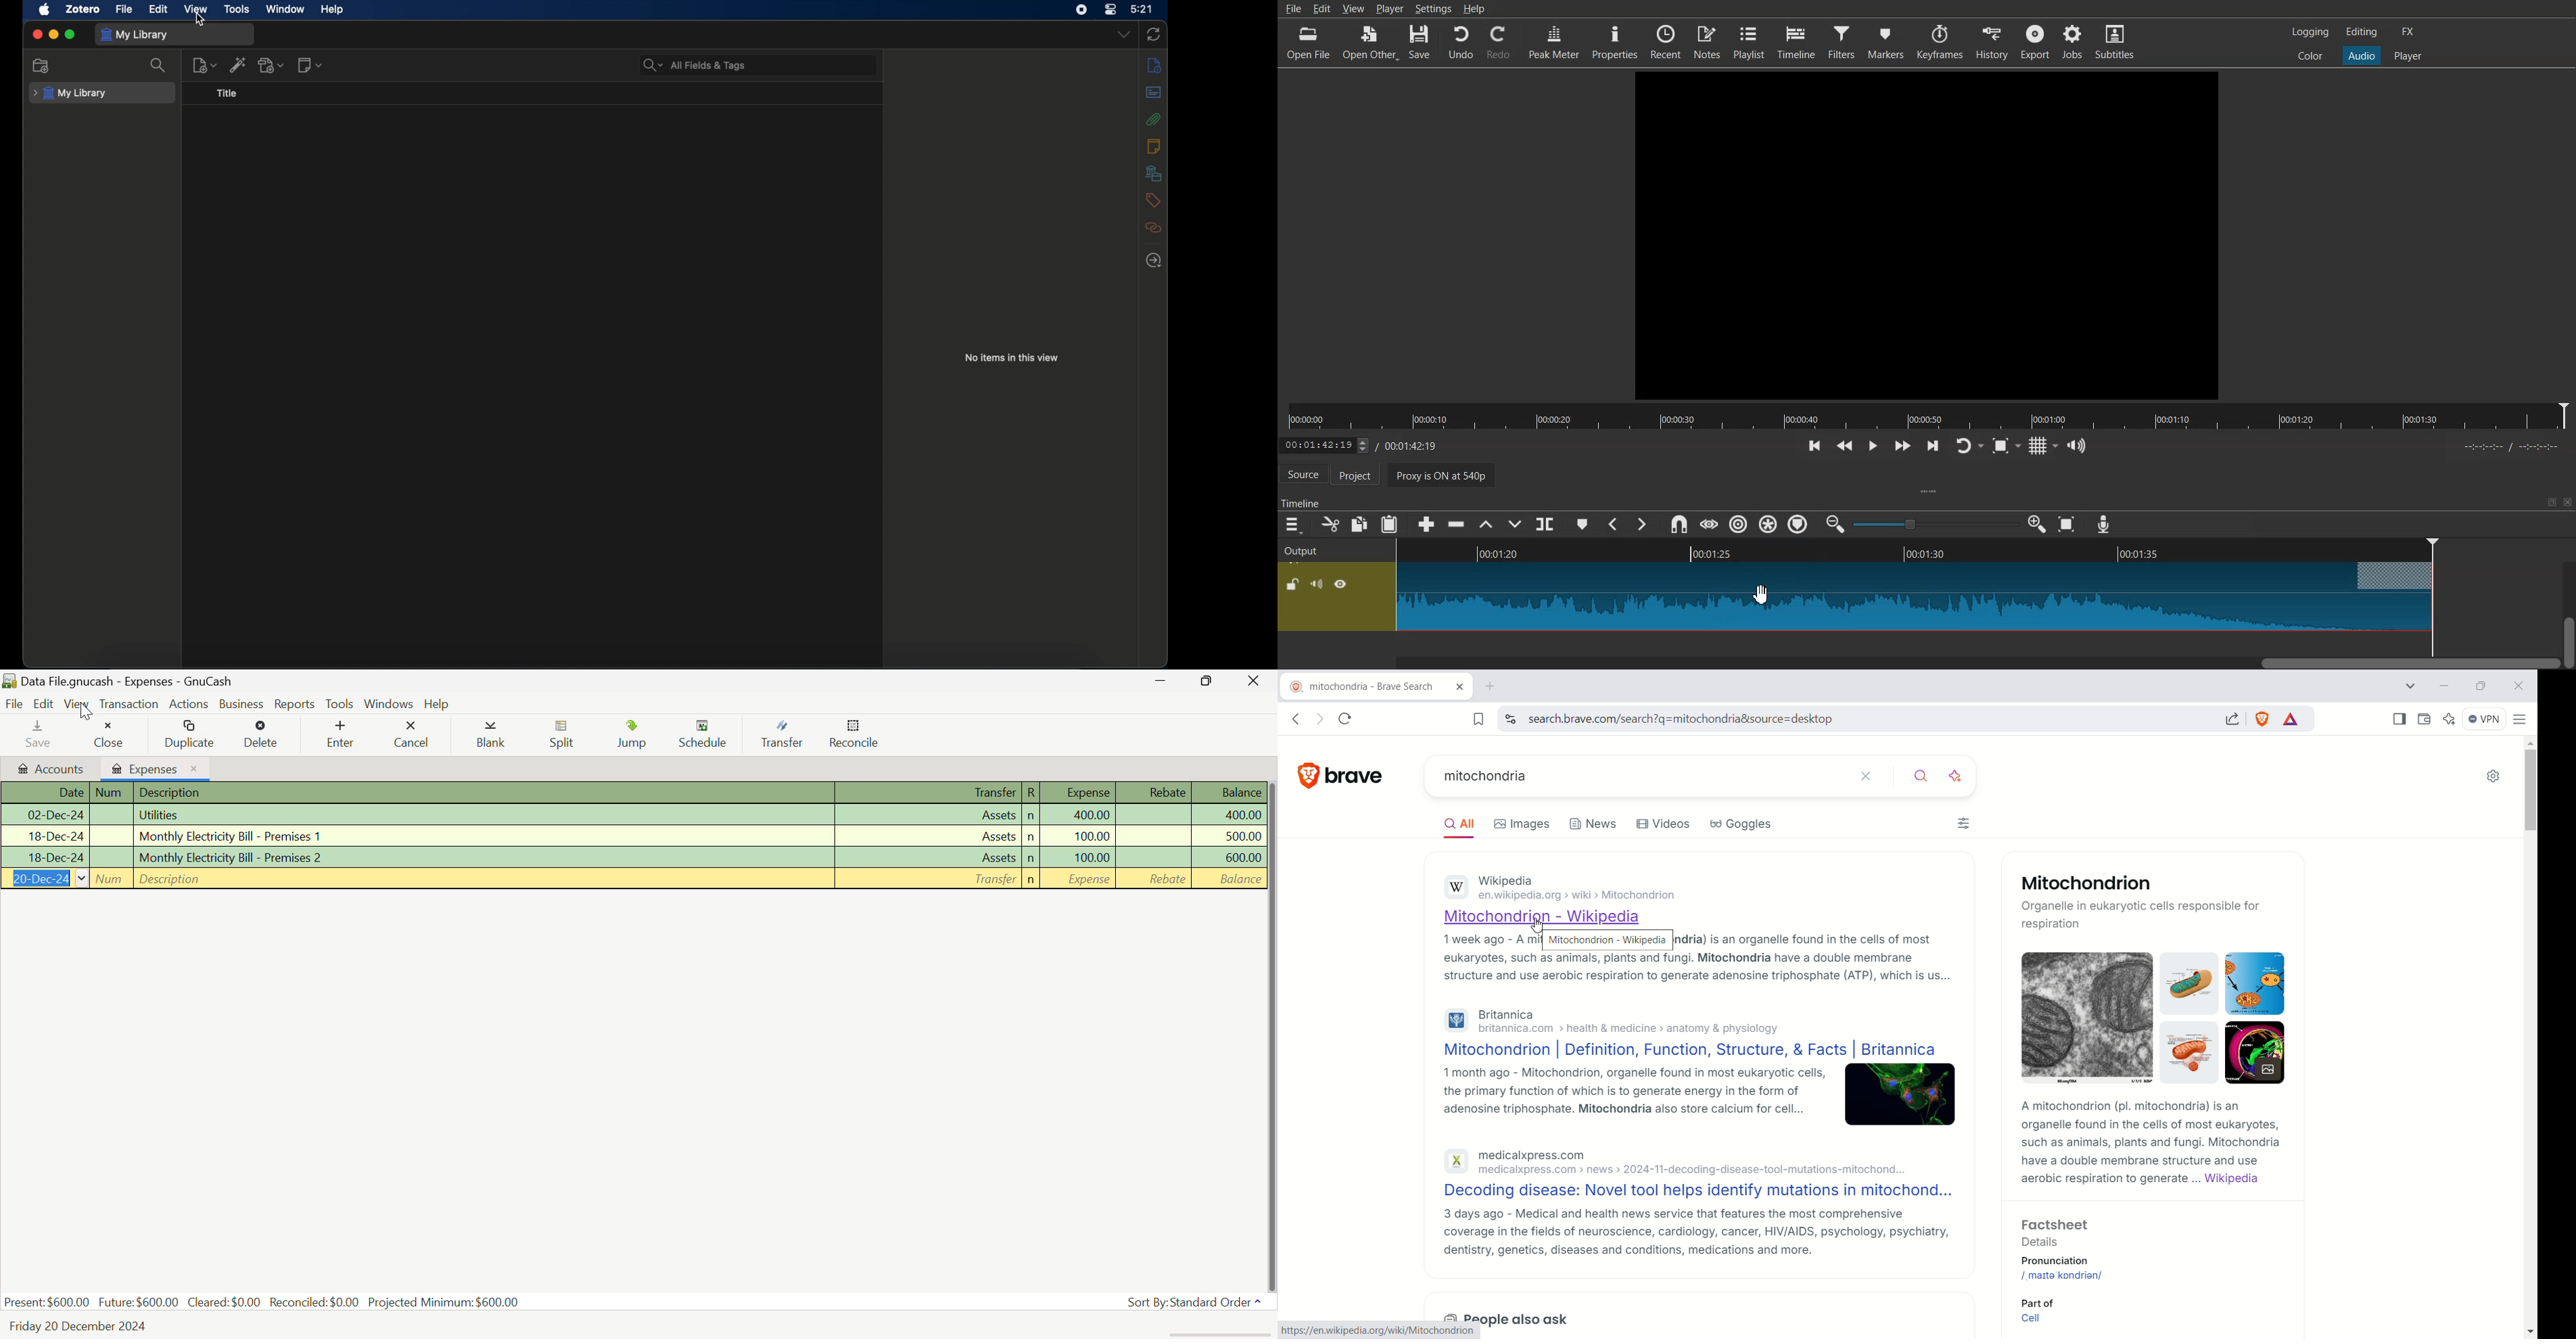 The height and width of the screenshot is (1344, 2576). What do you see at coordinates (1798, 525) in the screenshot?
I see `Ripple marketers` at bounding box center [1798, 525].